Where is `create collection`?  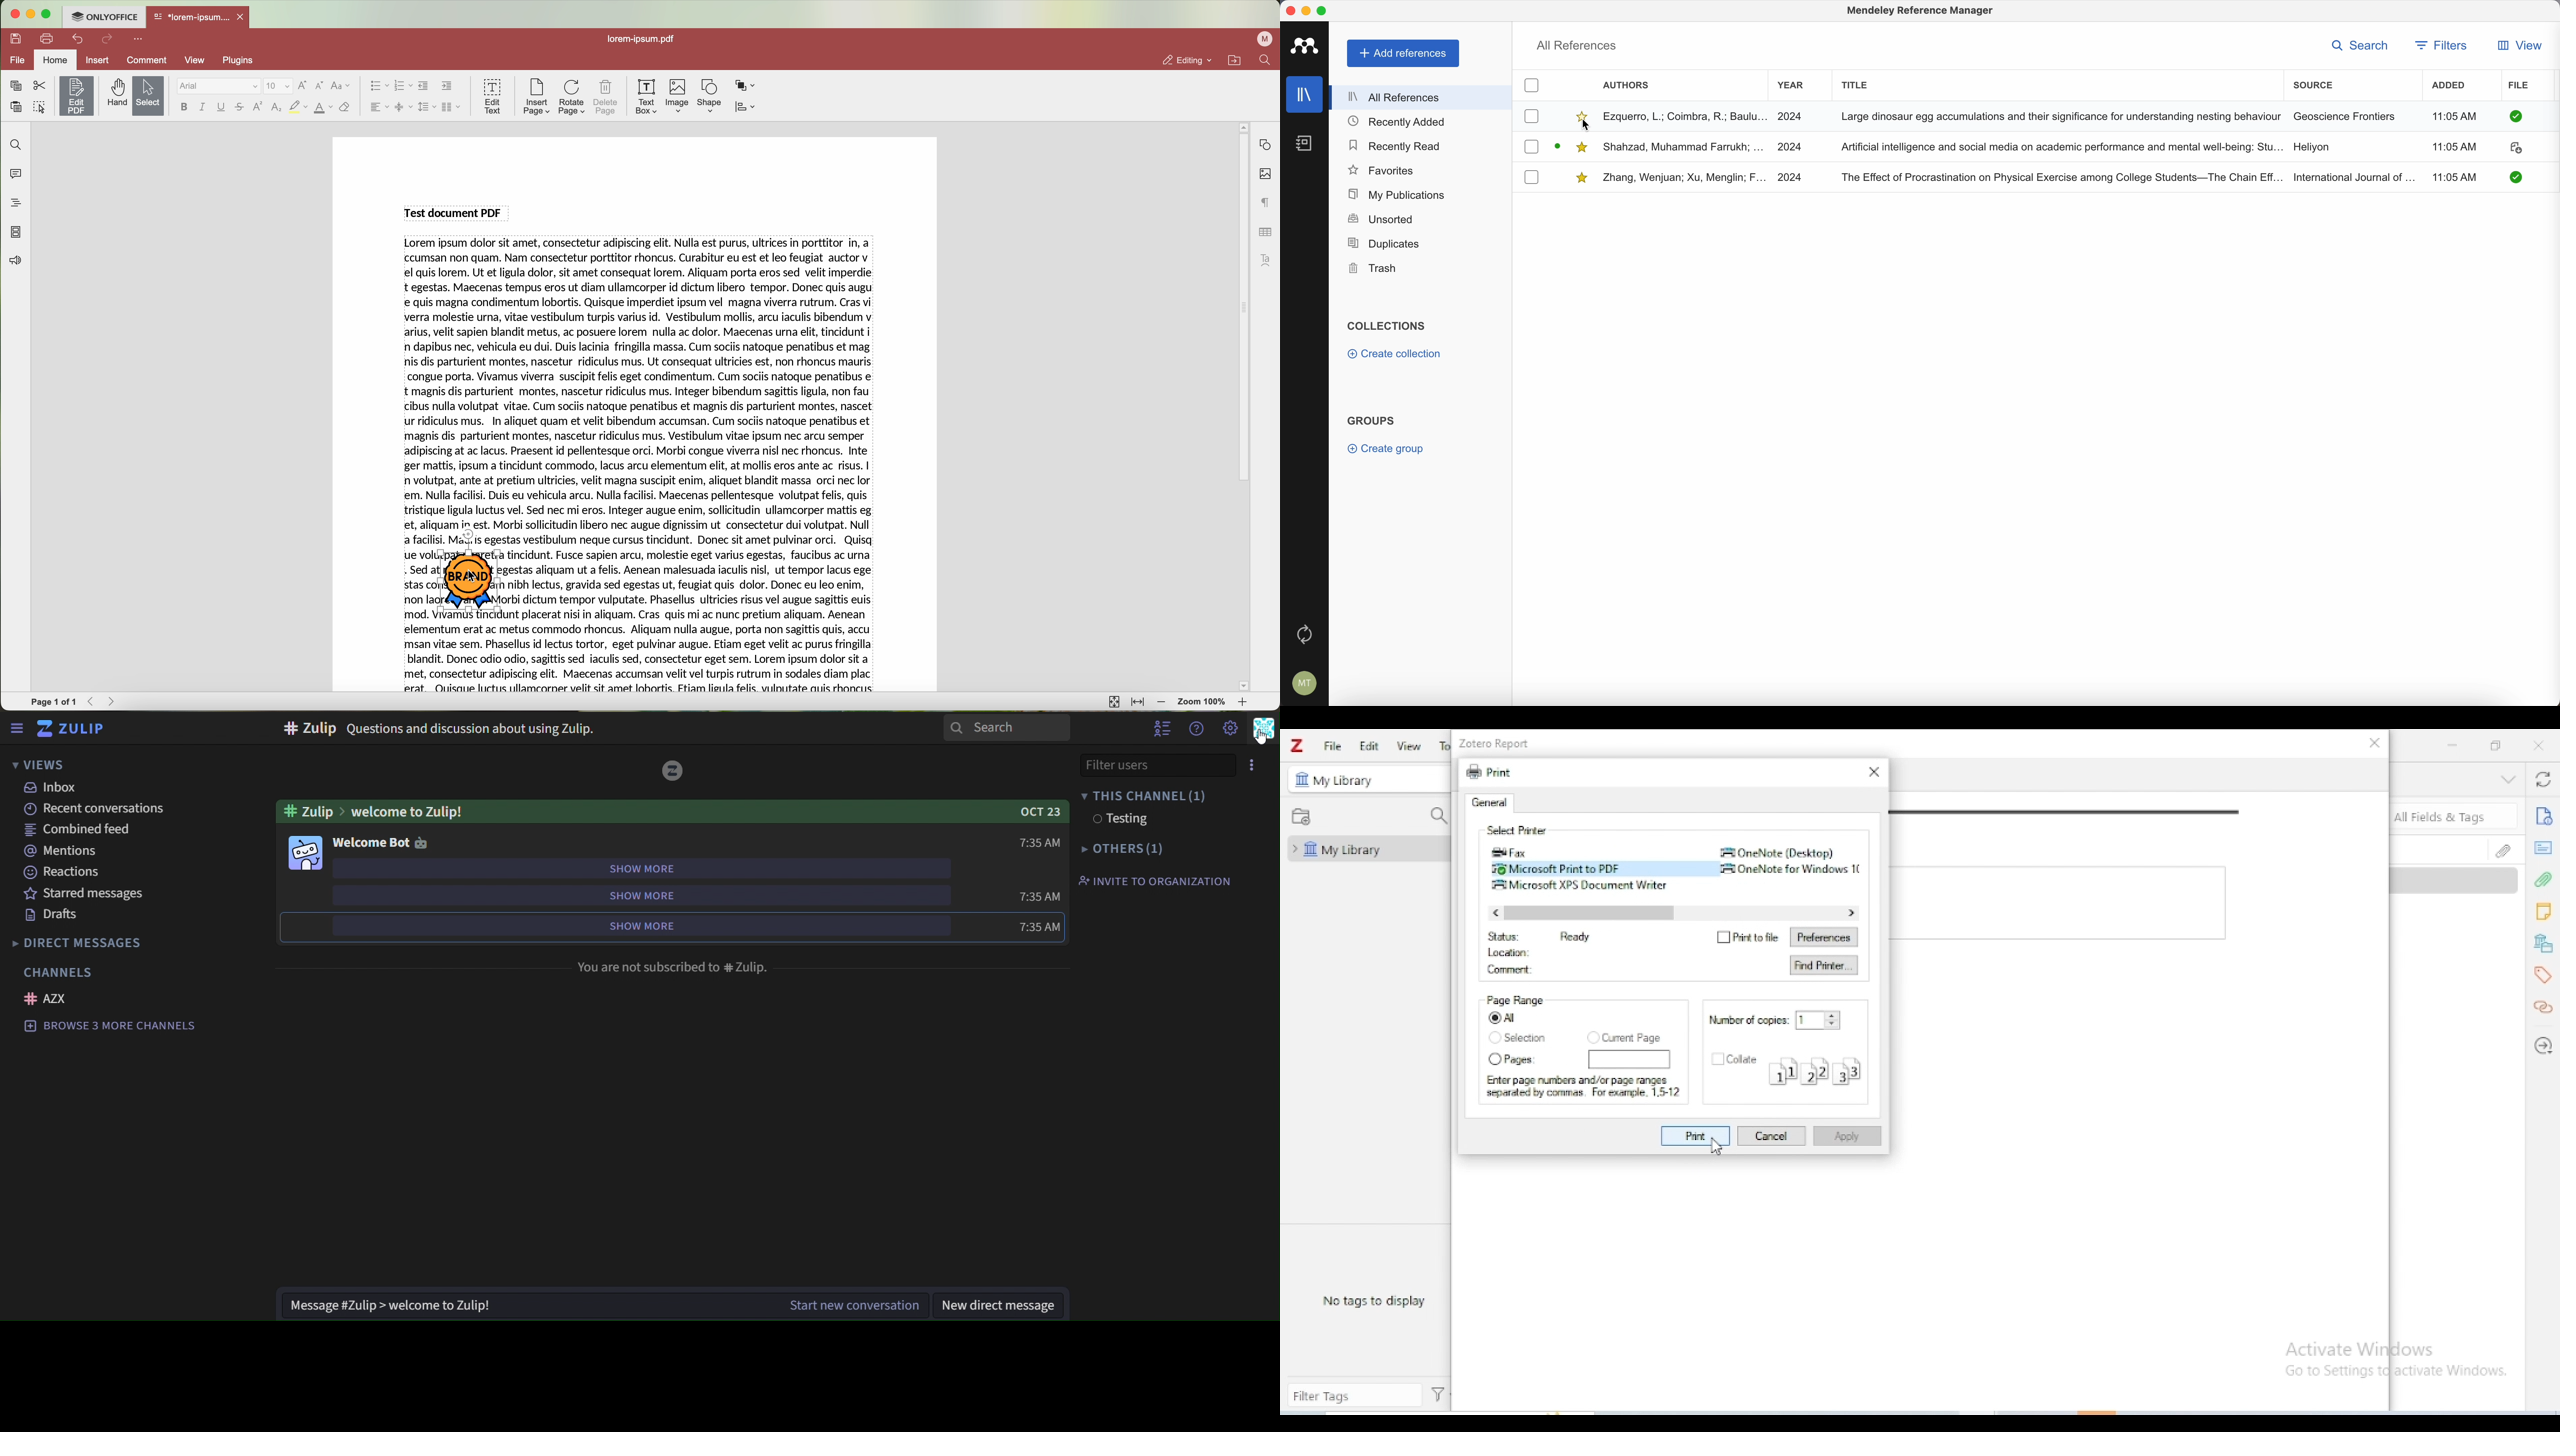
create collection is located at coordinates (1395, 356).